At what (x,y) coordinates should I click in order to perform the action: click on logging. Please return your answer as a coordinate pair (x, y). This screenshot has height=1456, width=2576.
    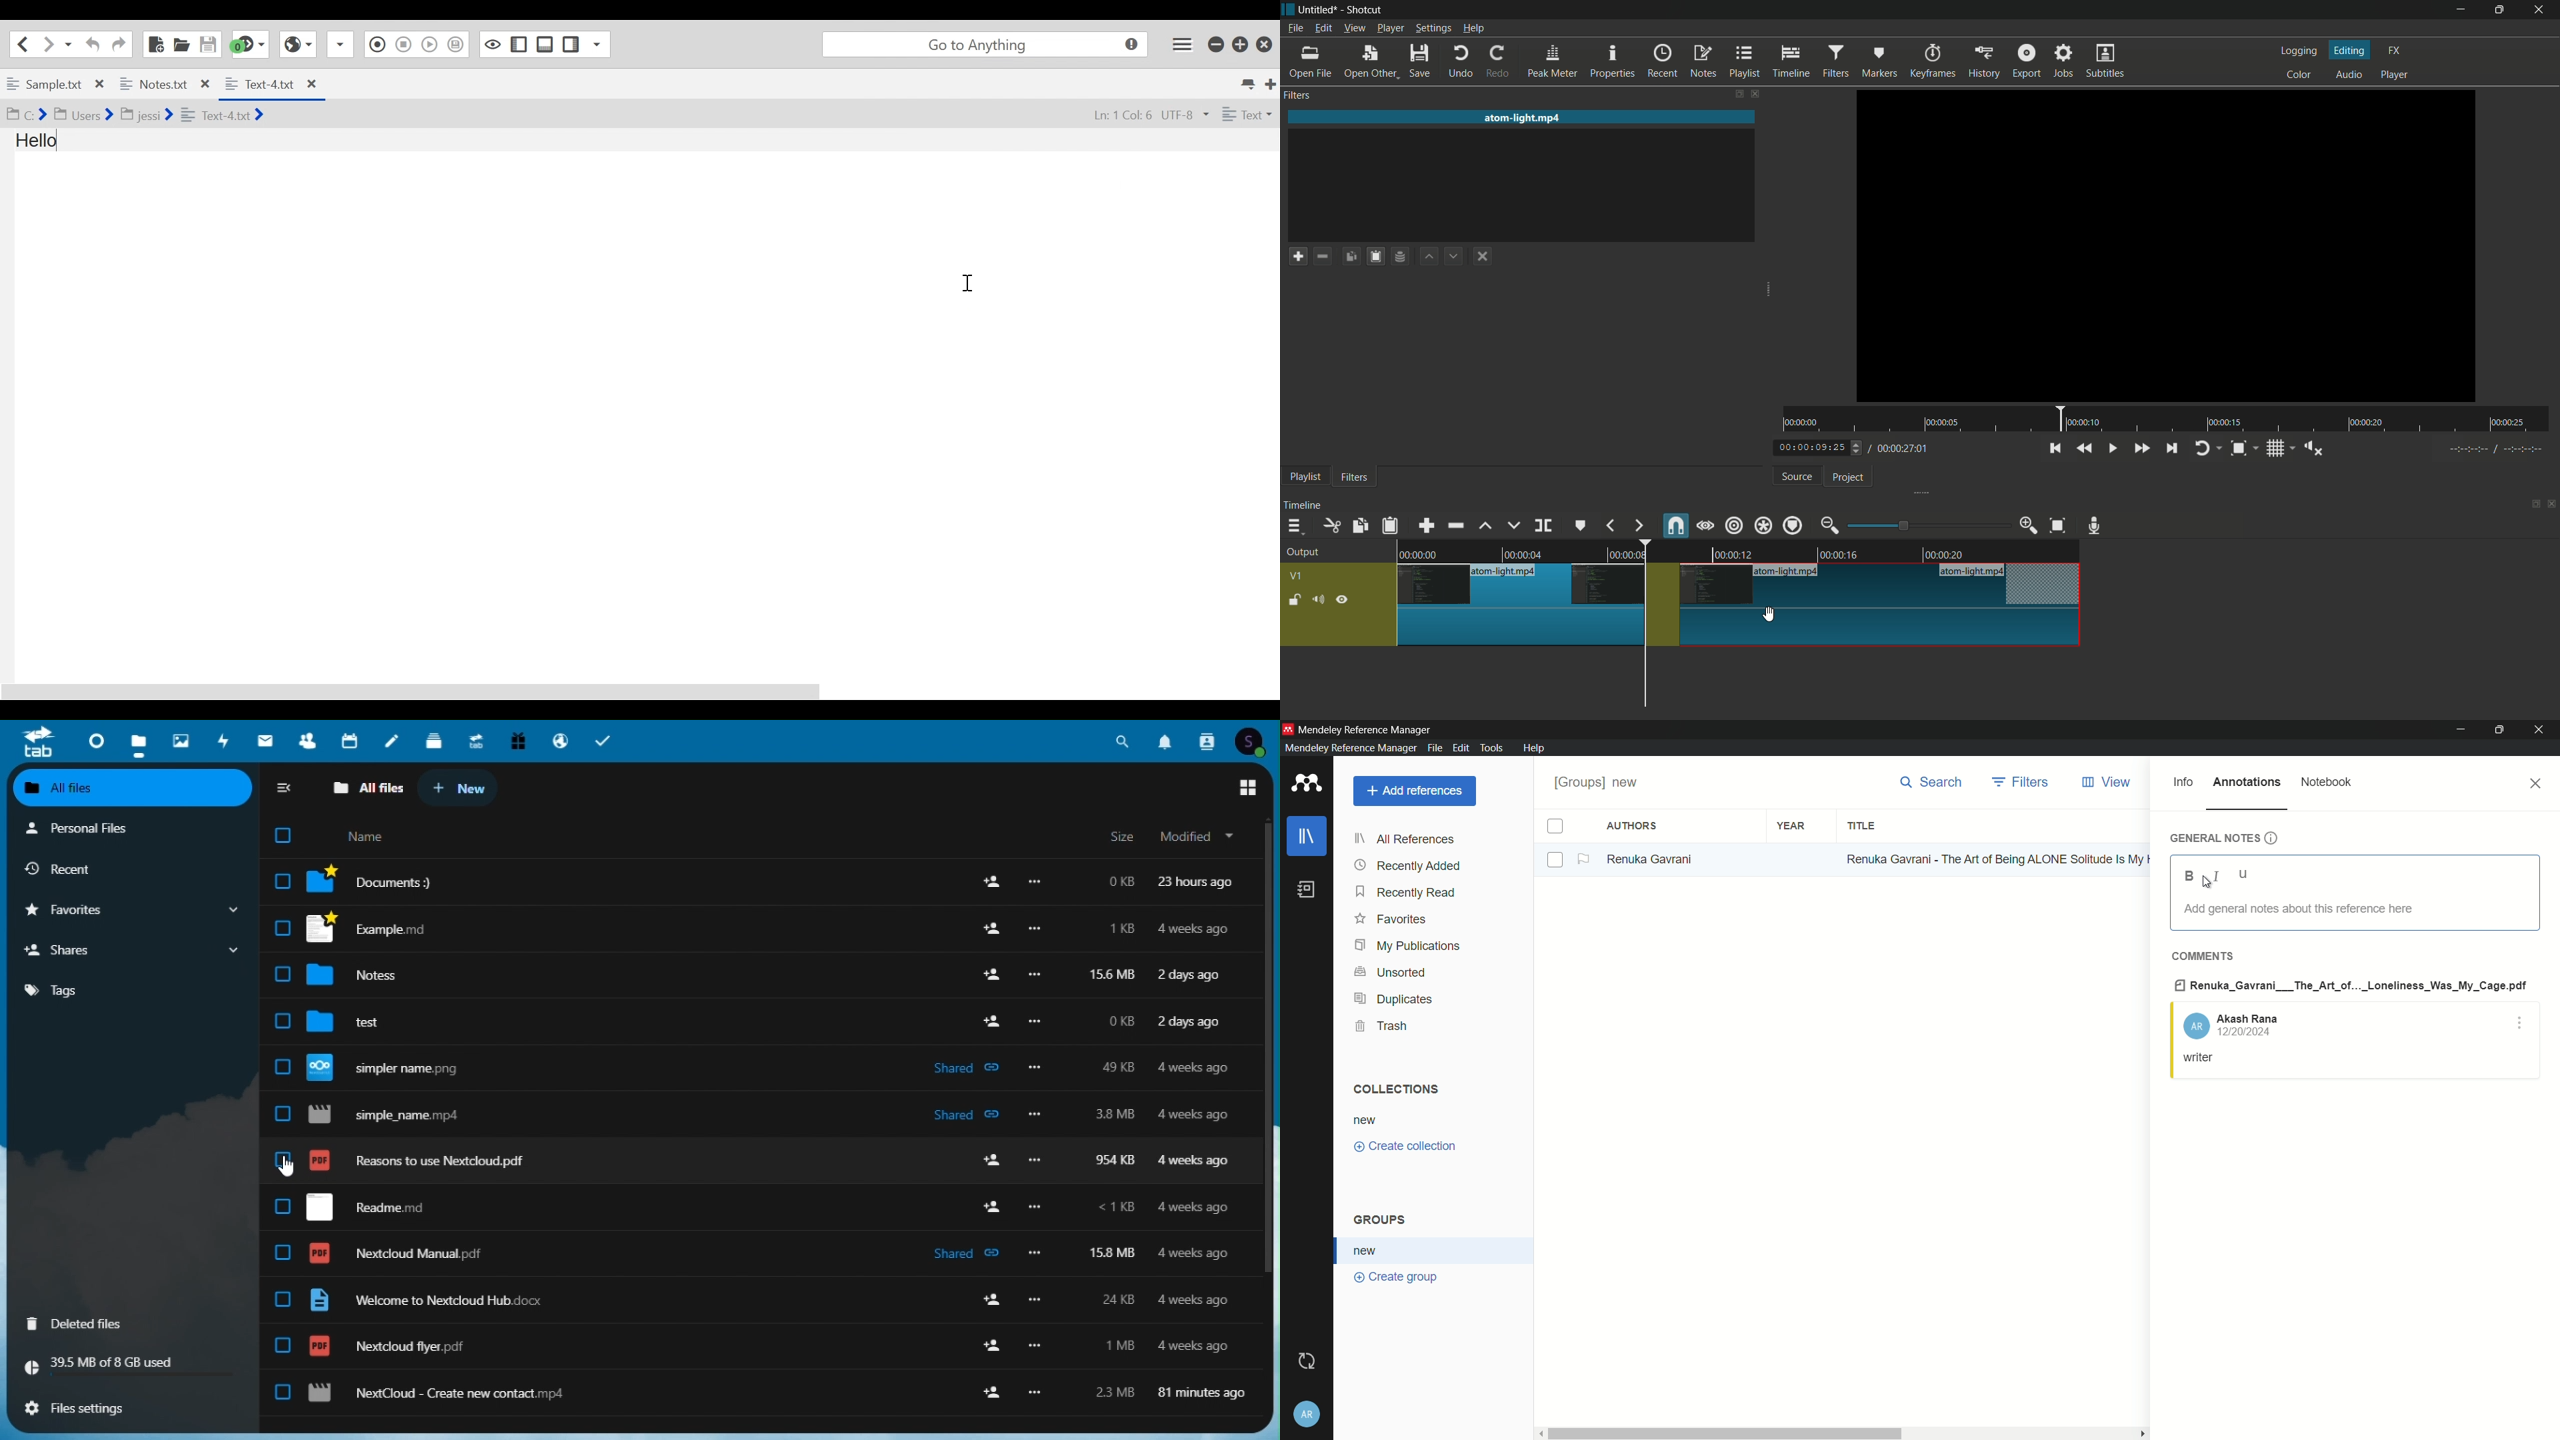
    Looking at the image, I should click on (2301, 51).